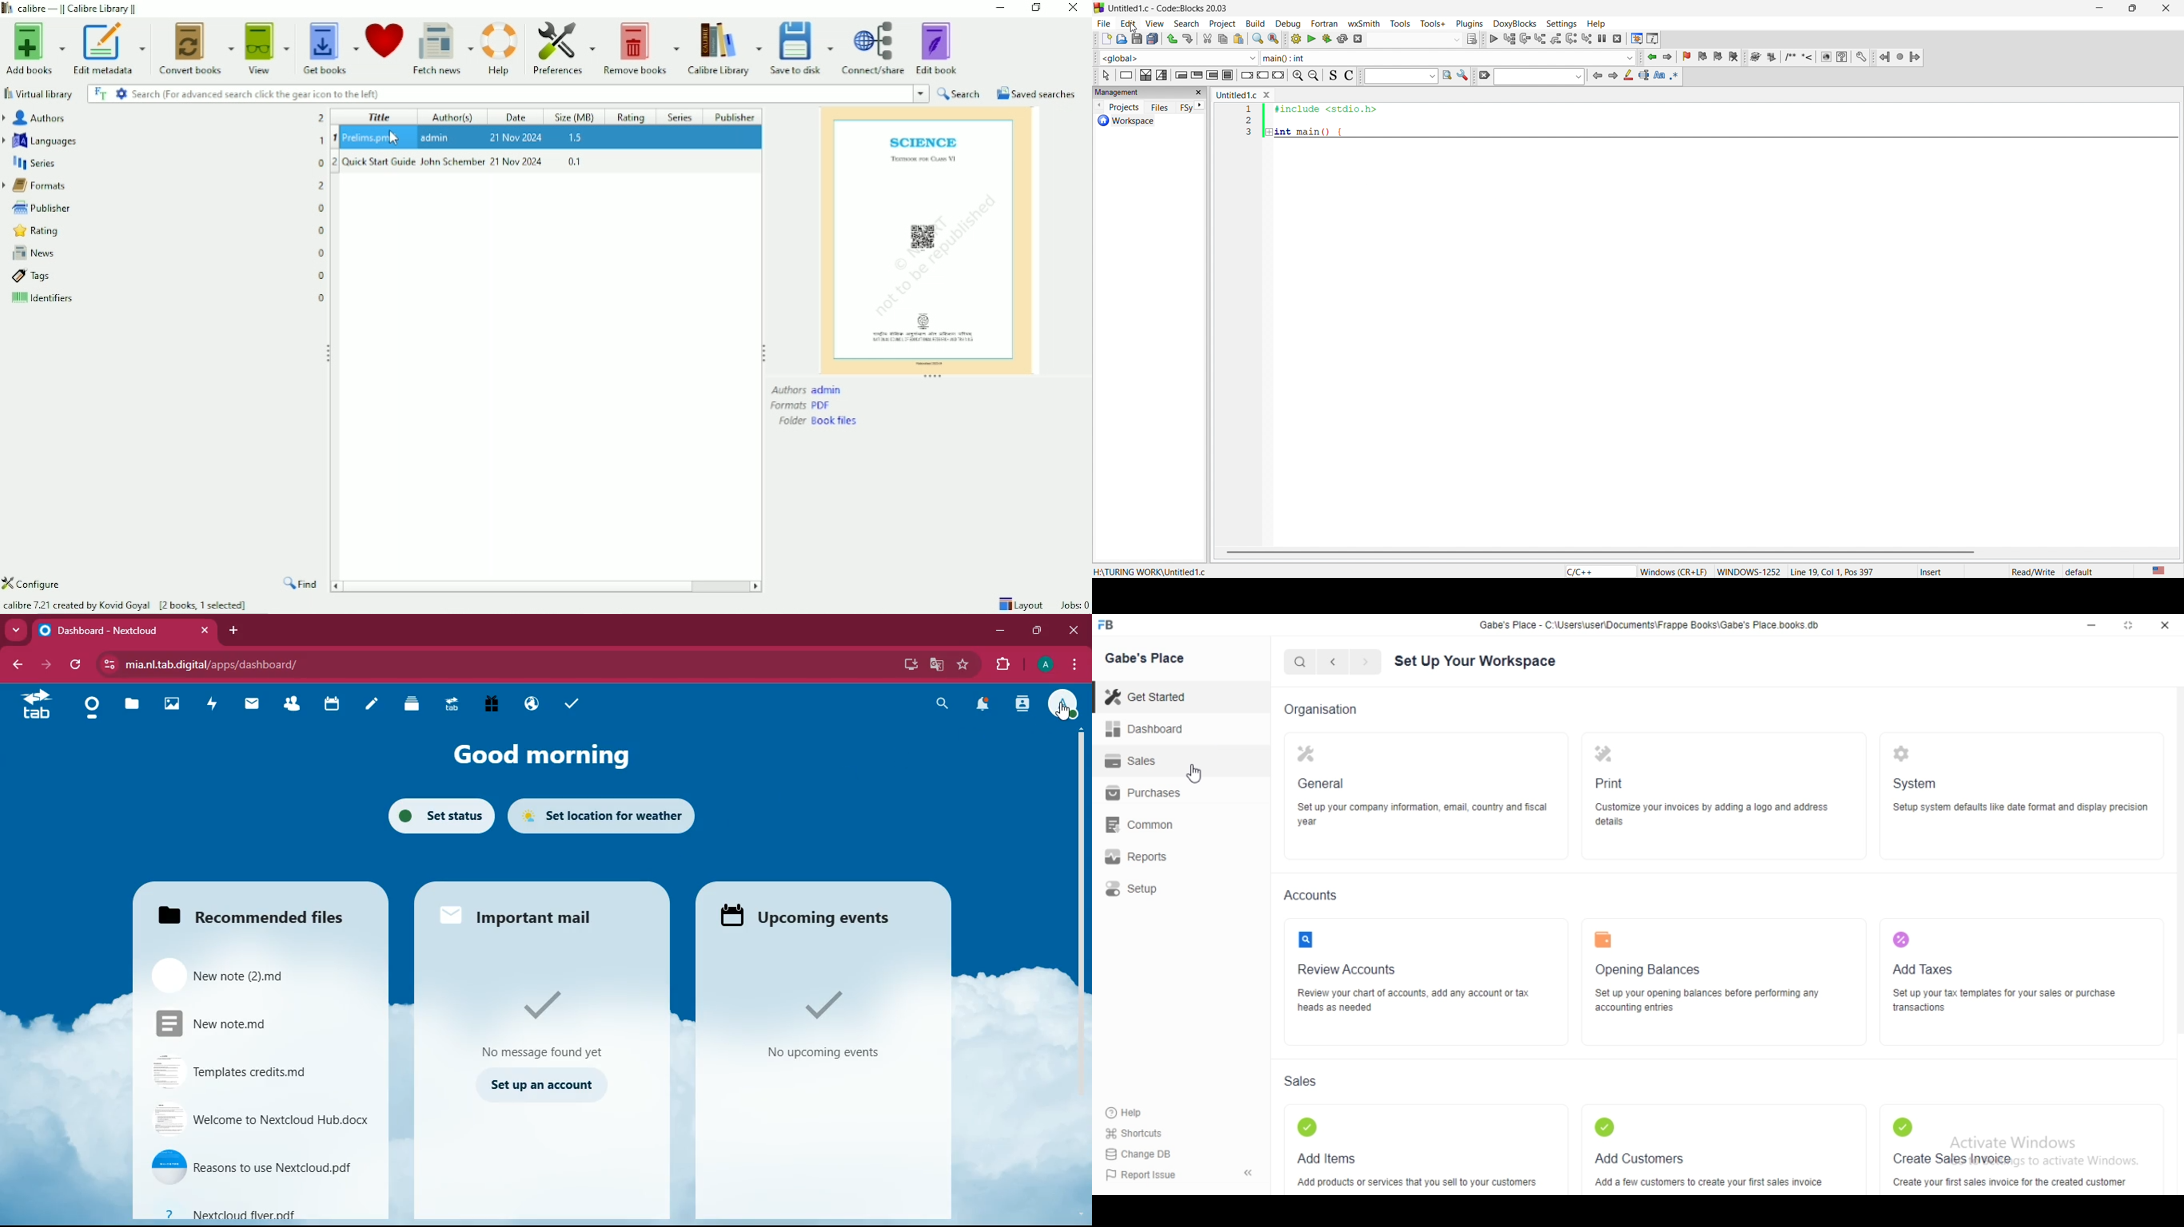  I want to click on close, so click(1200, 93).